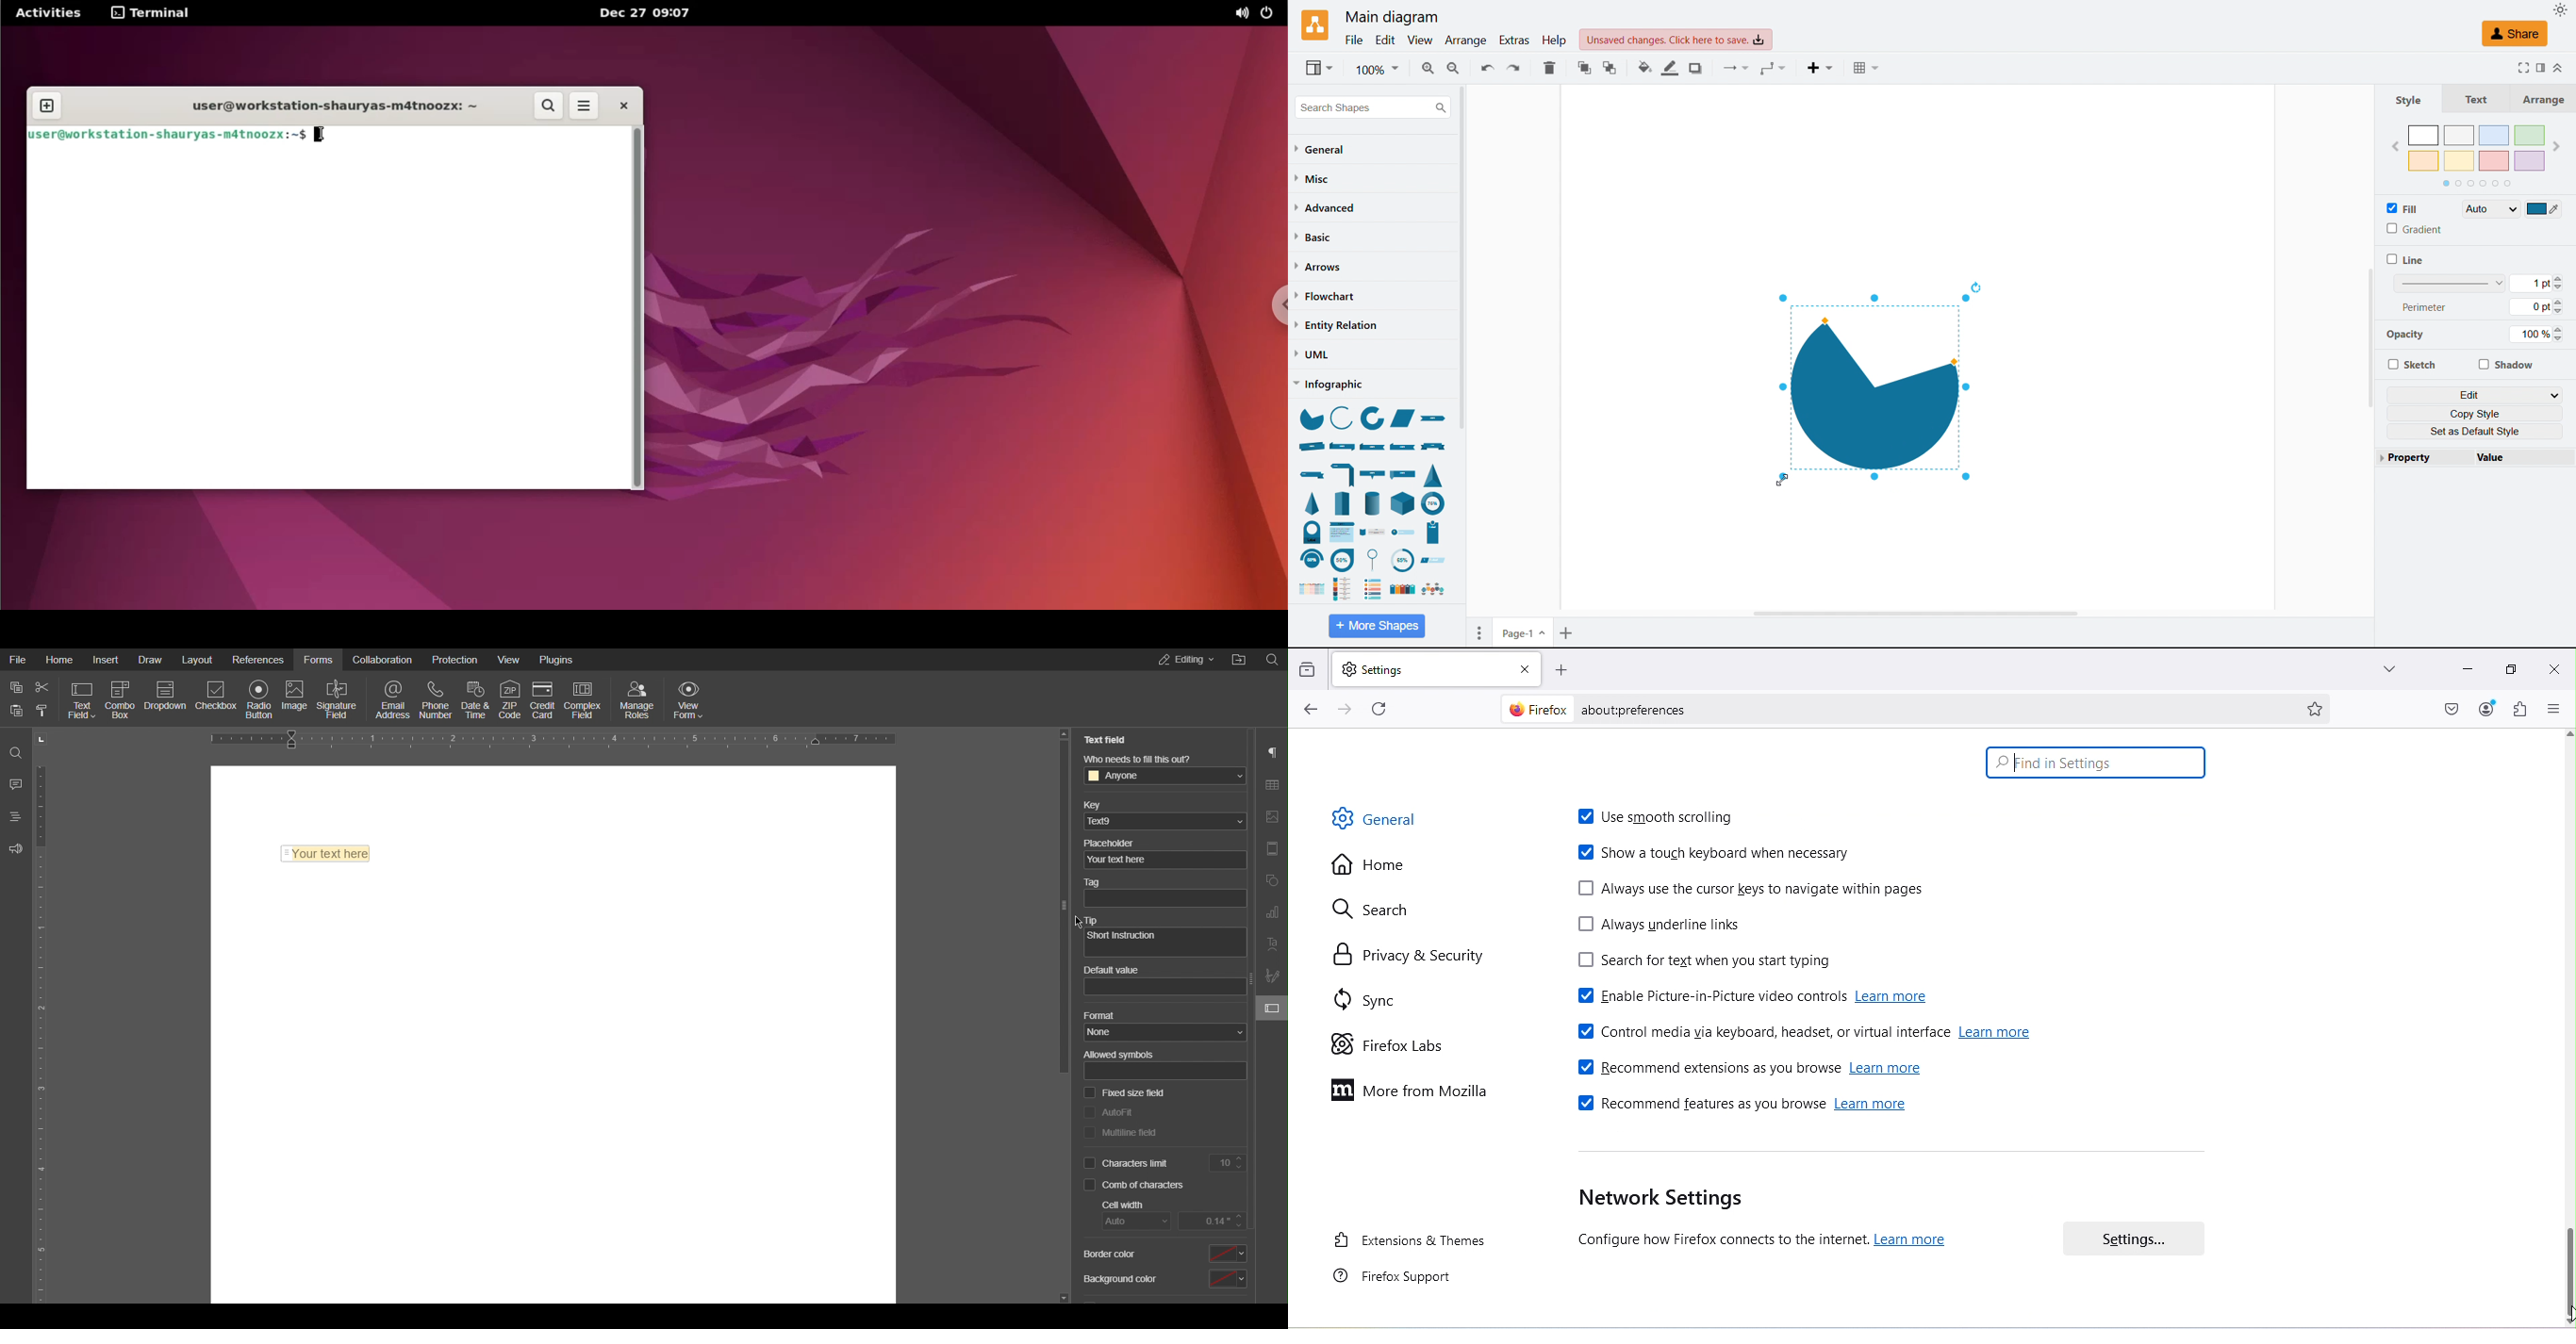 The width and height of the screenshot is (2576, 1344). I want to click on Horizontal scroll bar, so click(1913, 613).